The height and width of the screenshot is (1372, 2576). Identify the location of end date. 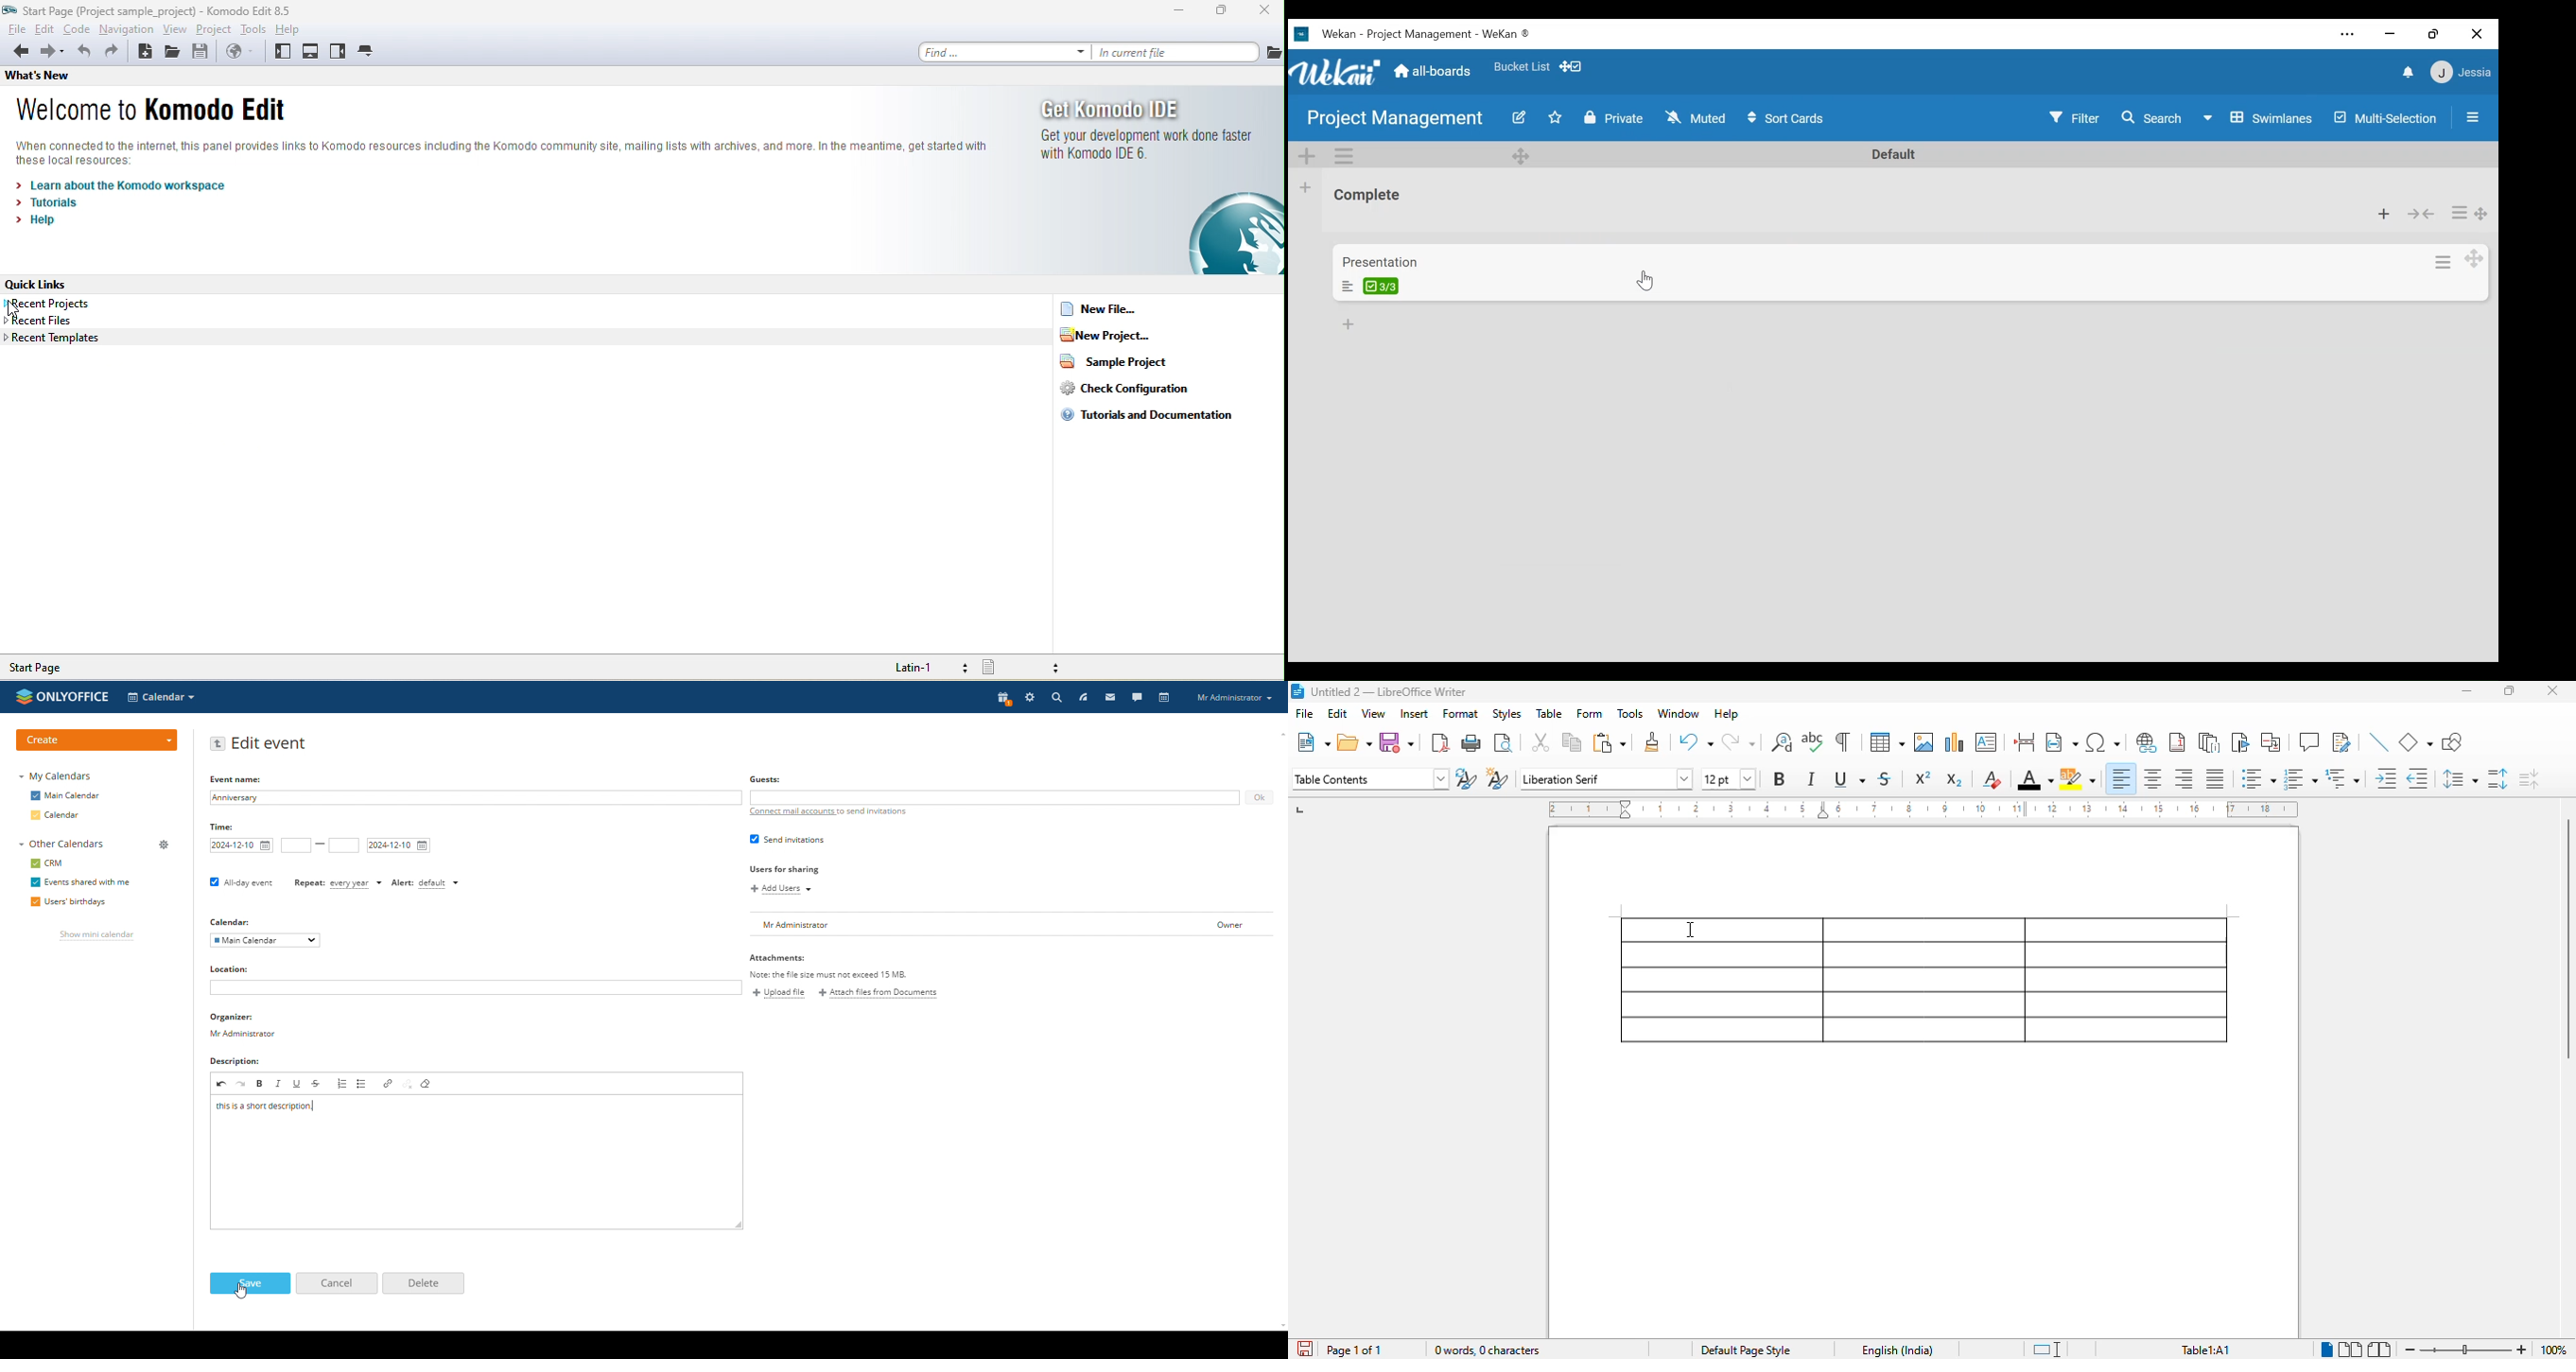
(398, 845).